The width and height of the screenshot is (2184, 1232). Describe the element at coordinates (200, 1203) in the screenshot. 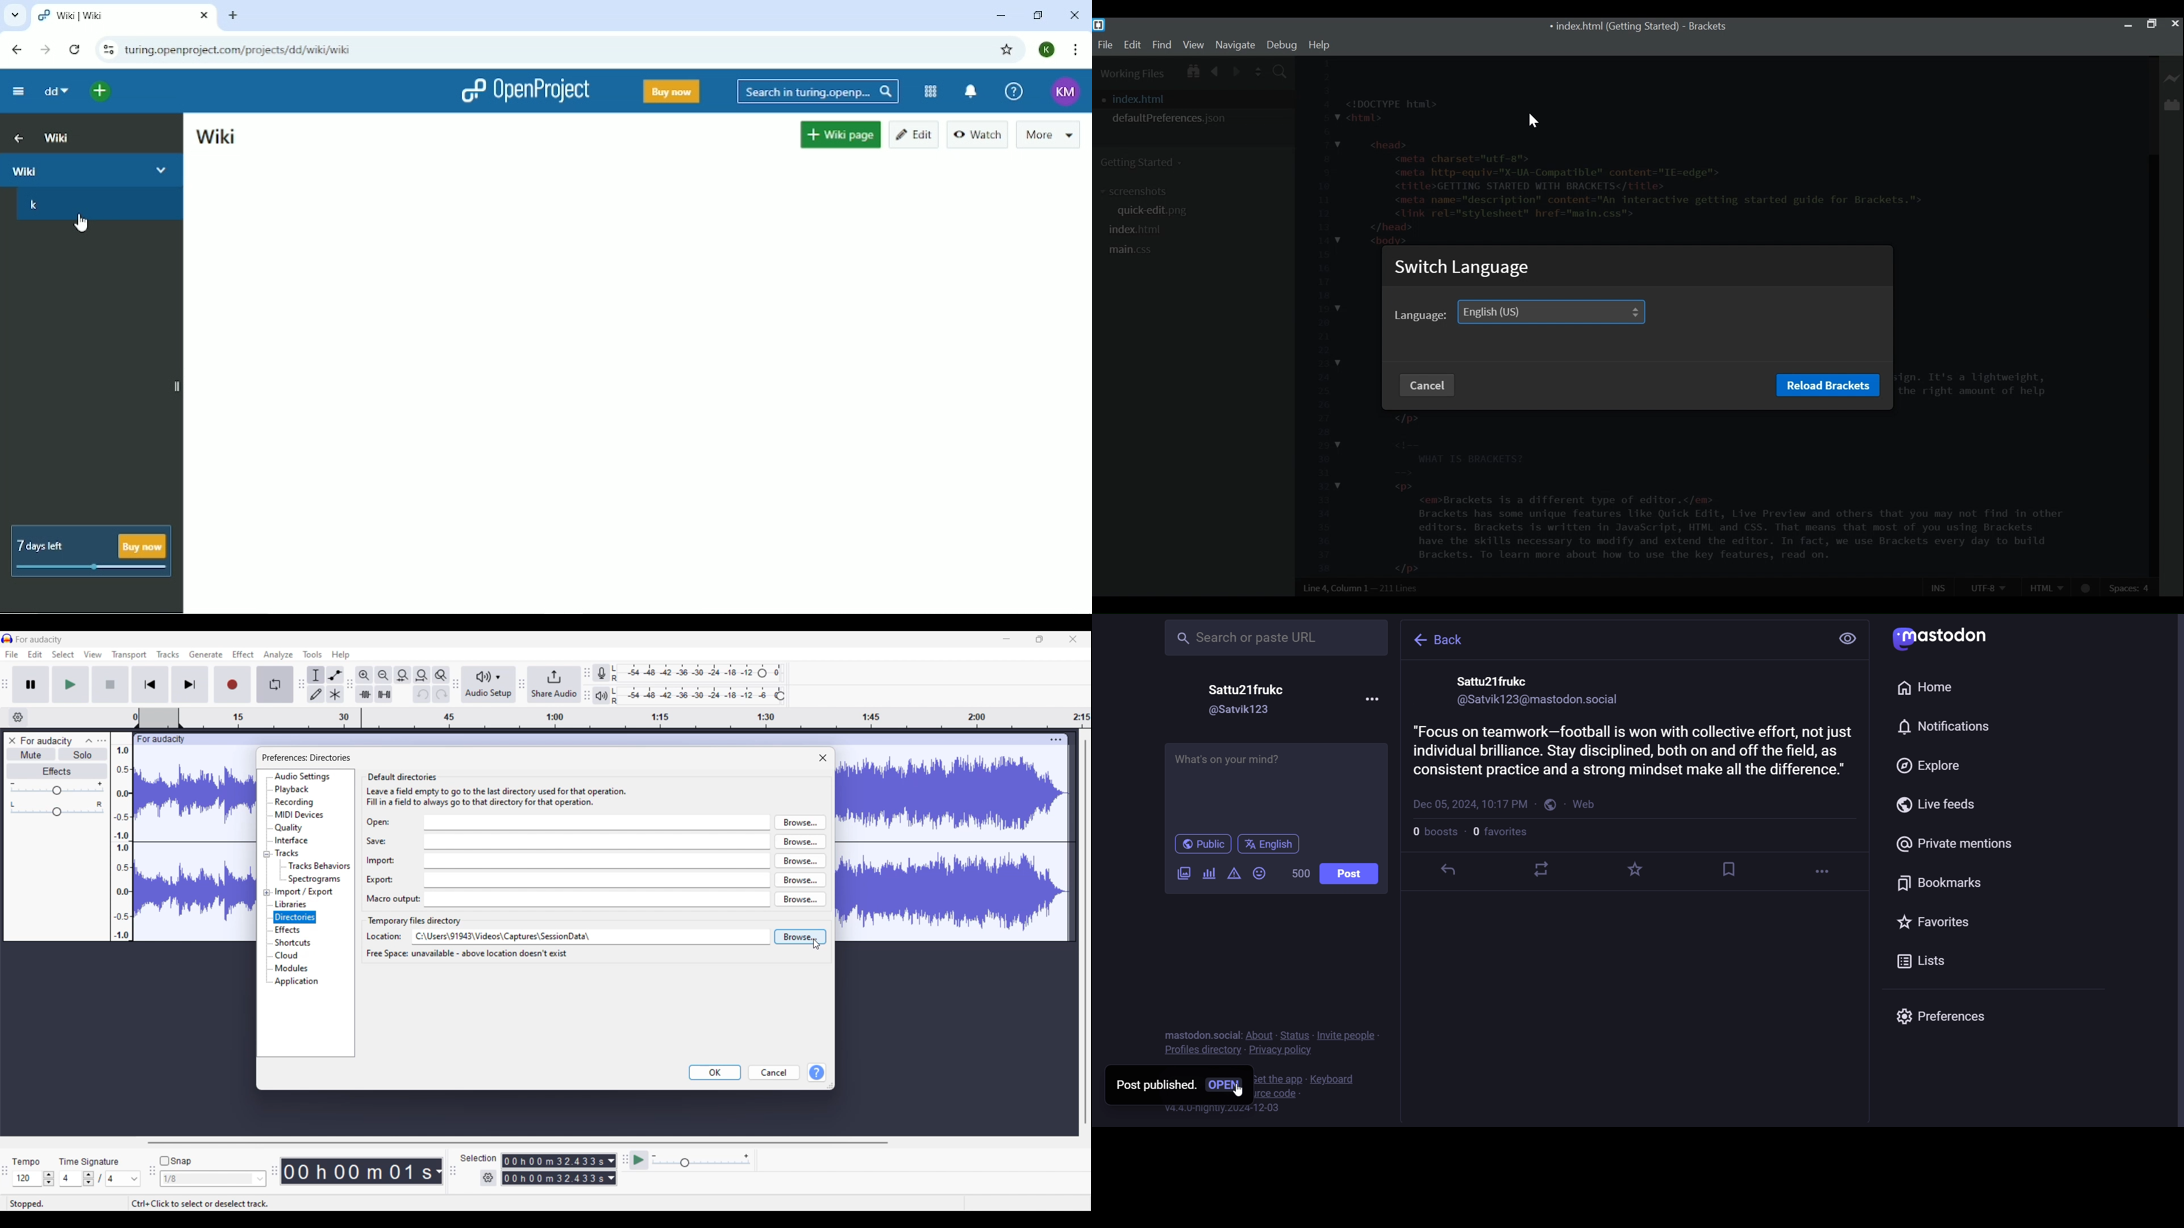

I see `Shortcut to select/deselect track` at that location.